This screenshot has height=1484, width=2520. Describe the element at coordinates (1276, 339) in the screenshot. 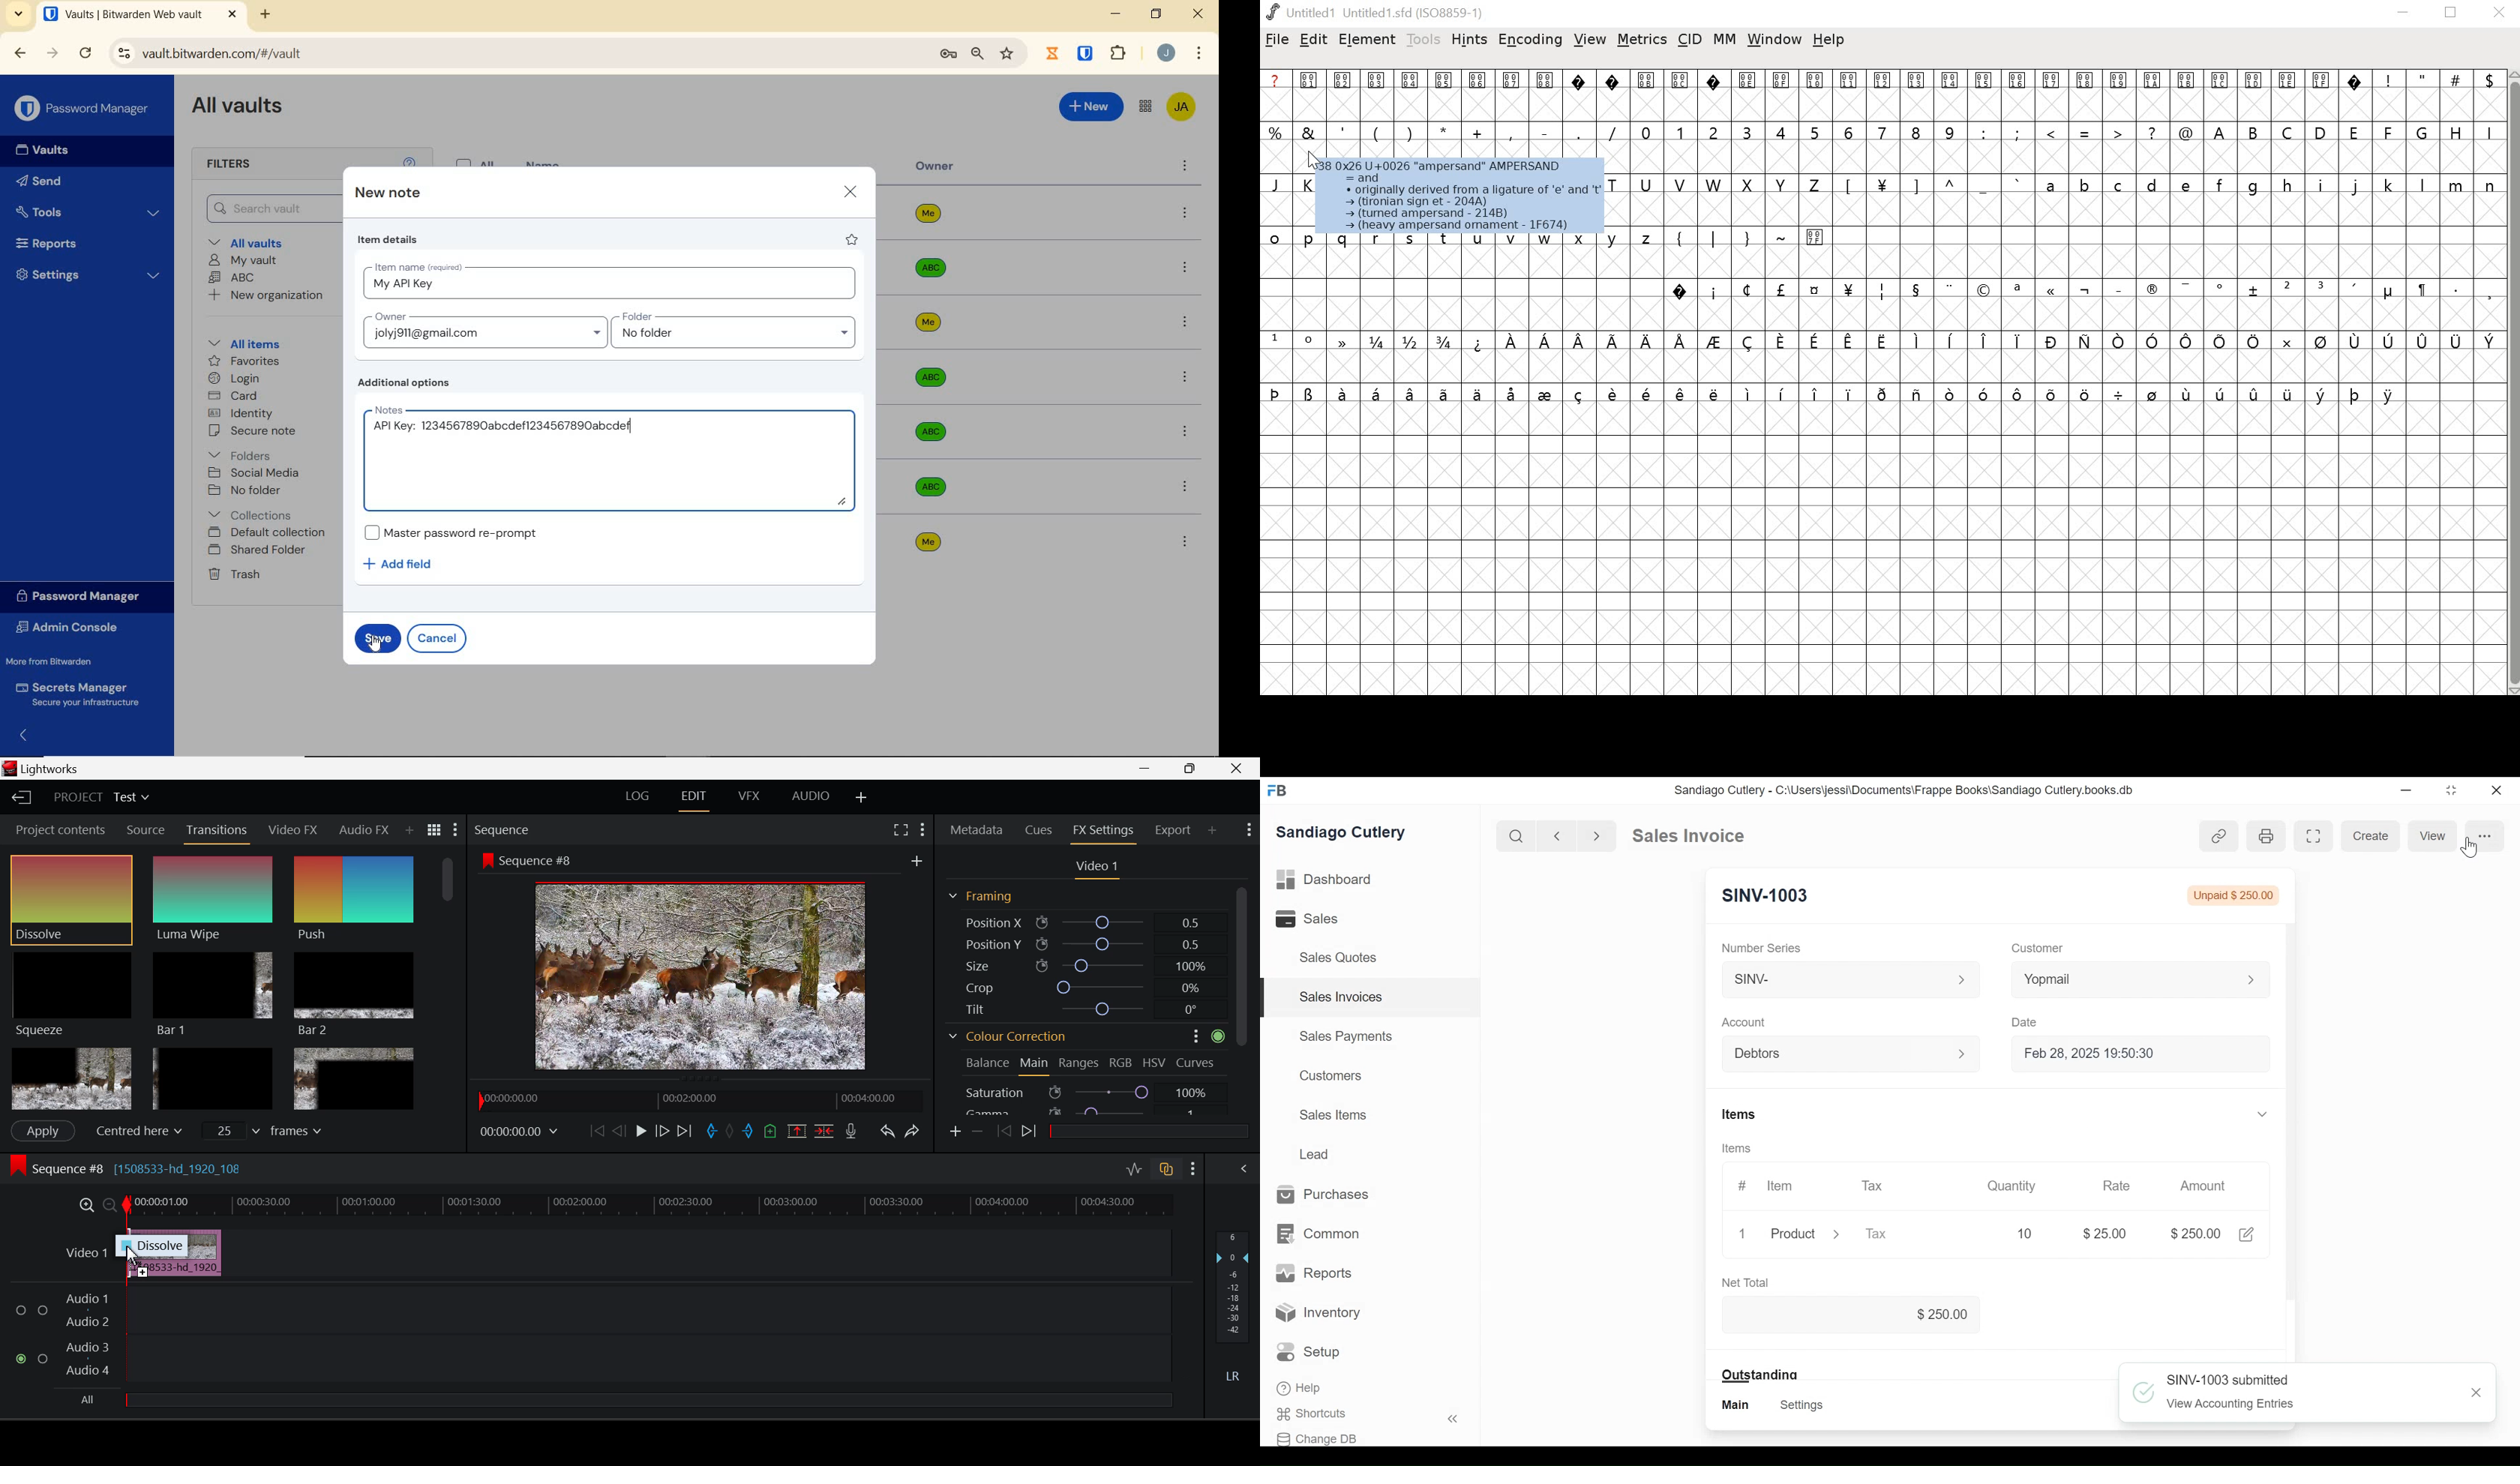

I see `1` at that location.